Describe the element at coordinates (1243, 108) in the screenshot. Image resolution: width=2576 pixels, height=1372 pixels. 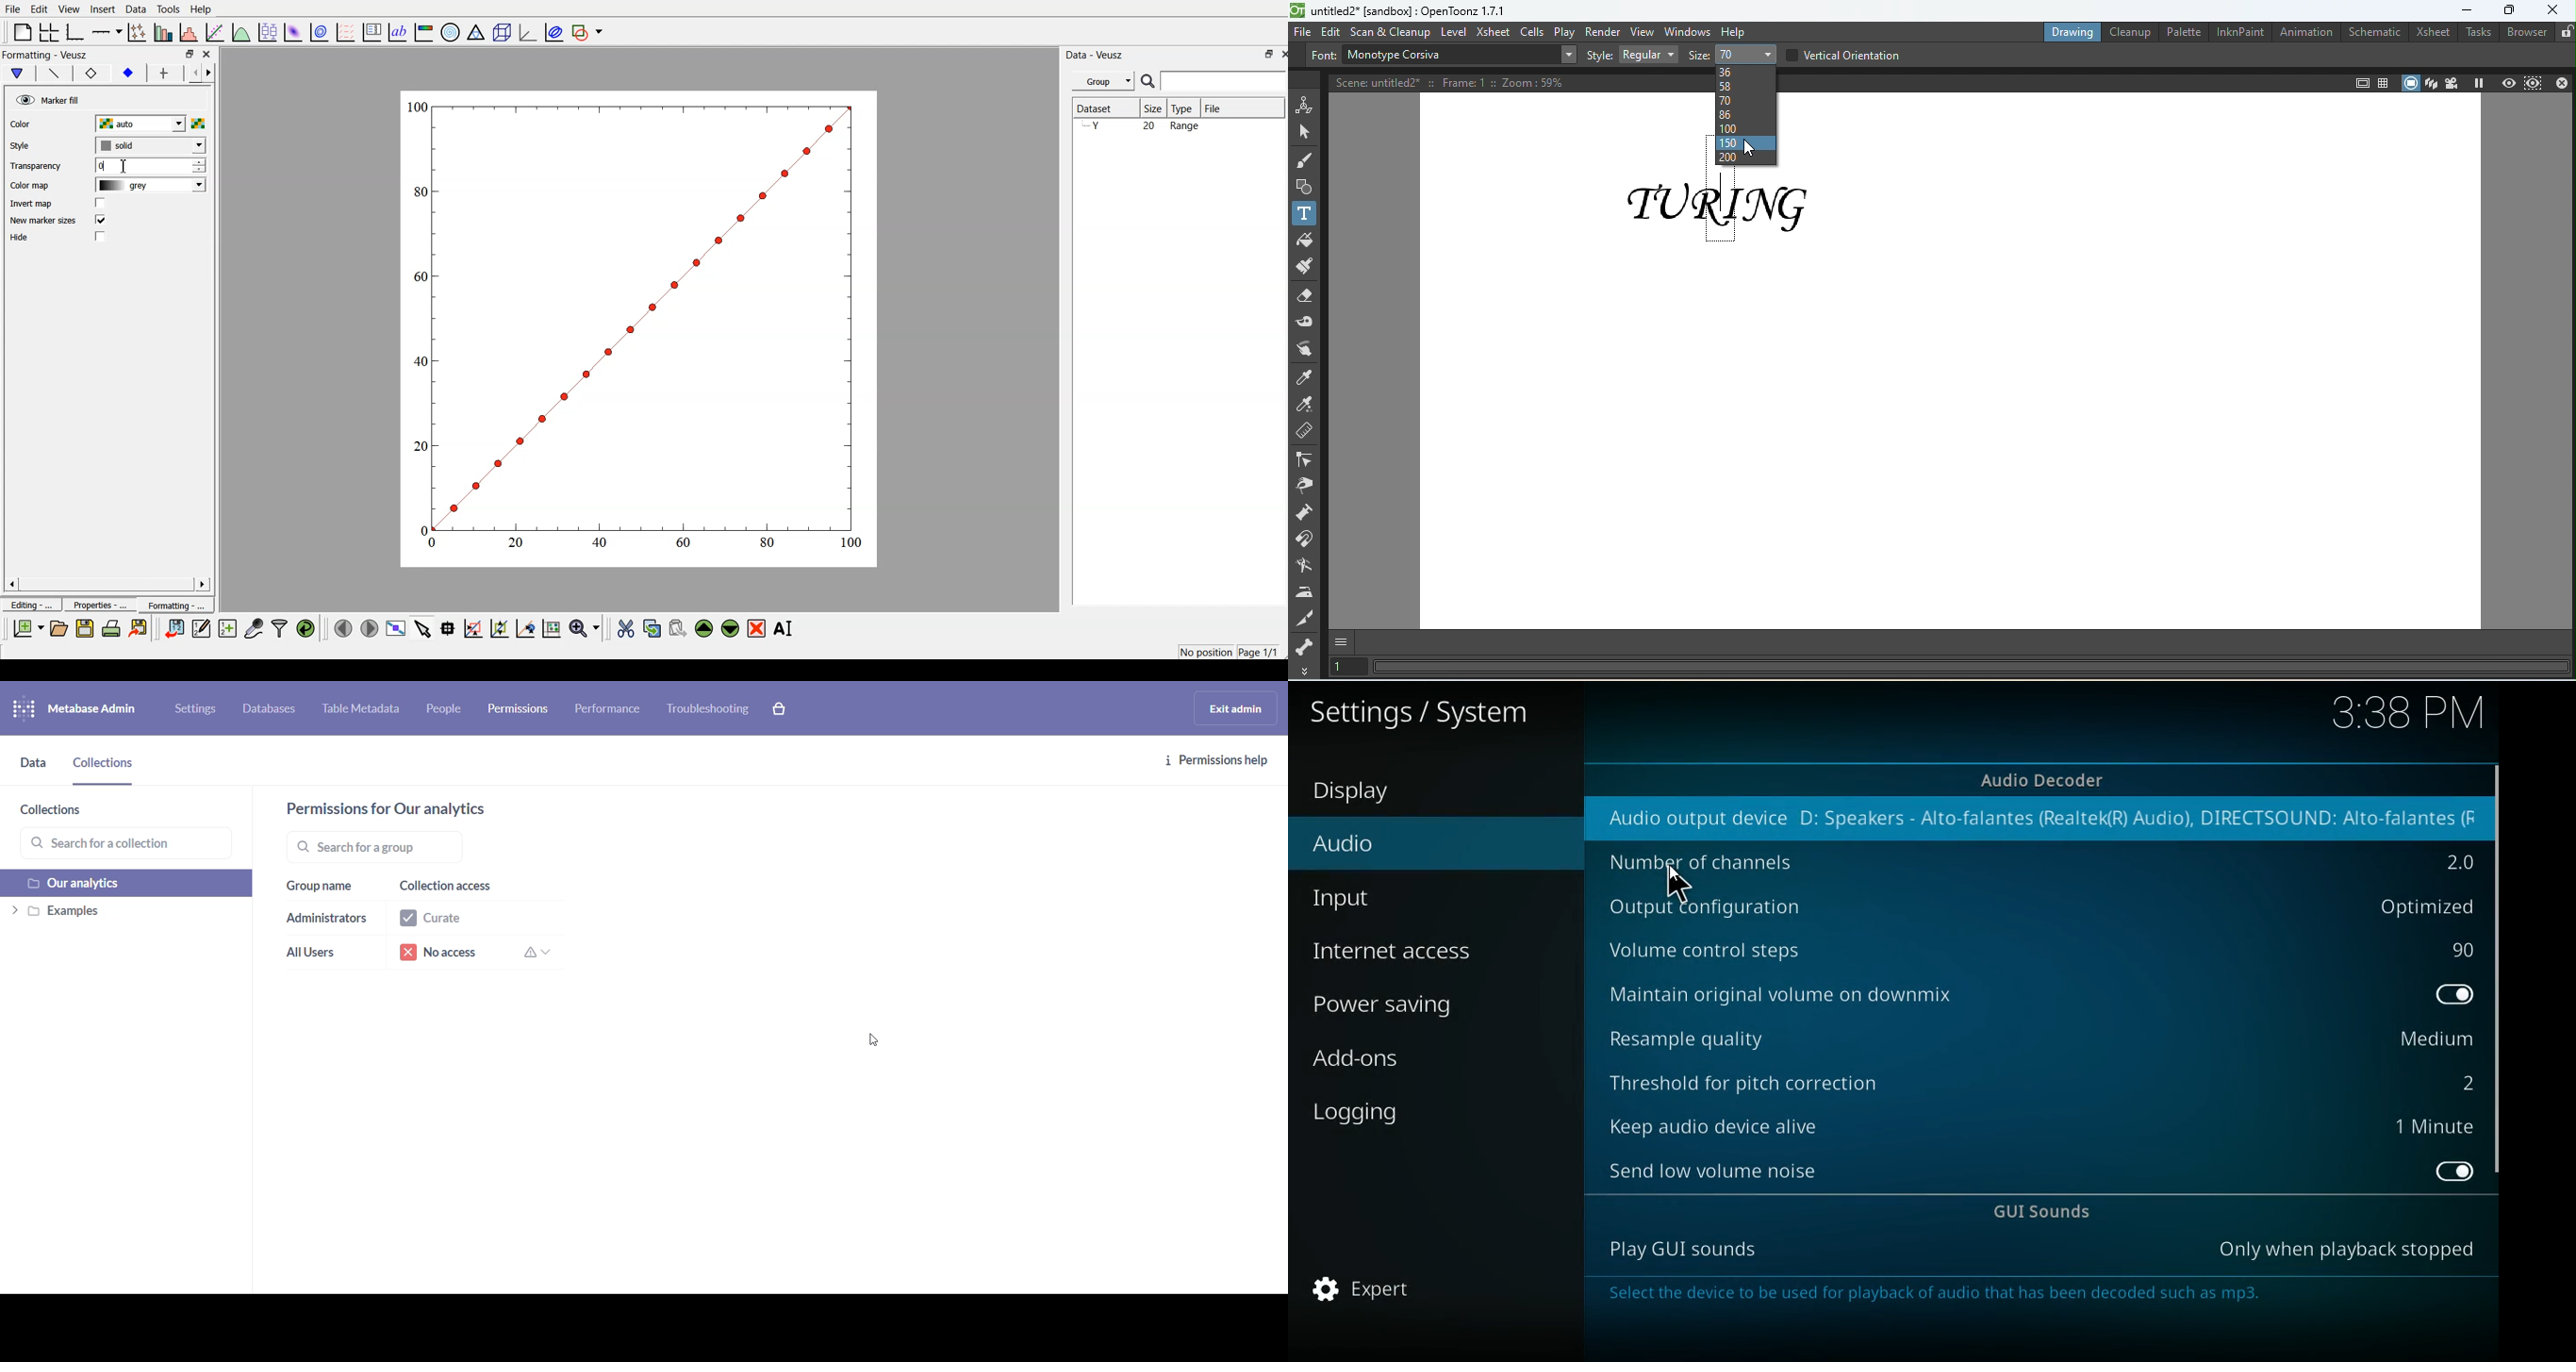
I see `File` at that location.